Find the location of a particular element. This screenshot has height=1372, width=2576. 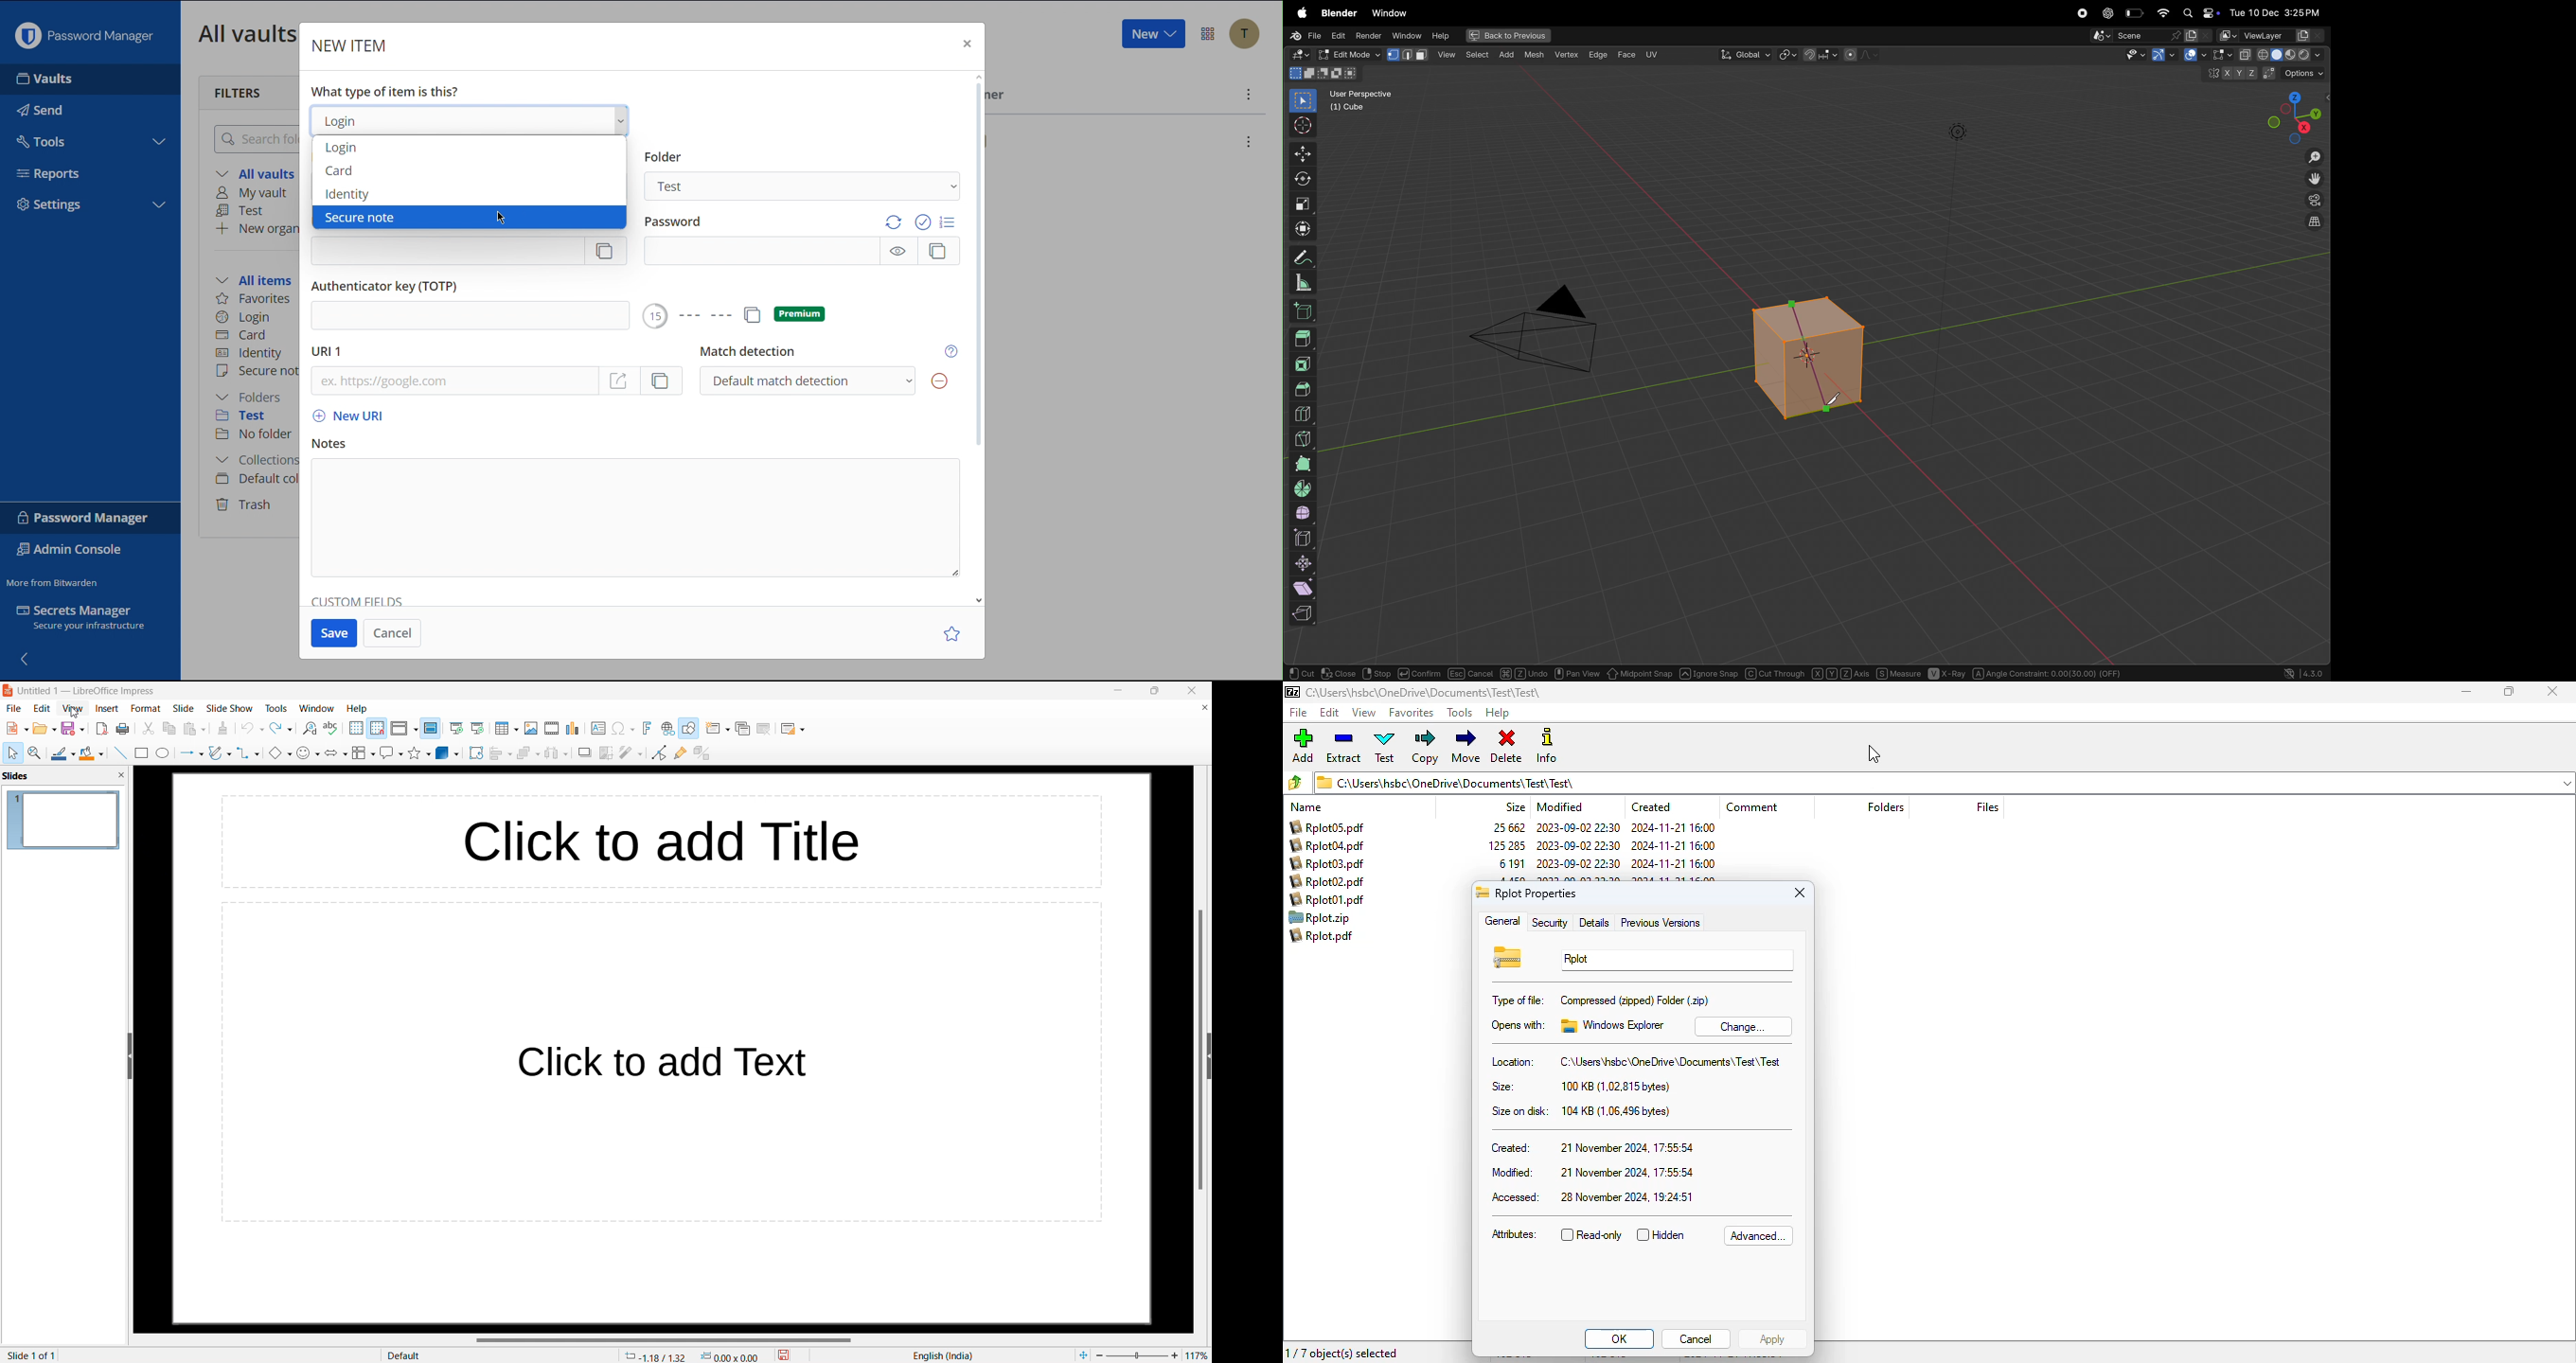

name is located at coordinates (1306, 807).